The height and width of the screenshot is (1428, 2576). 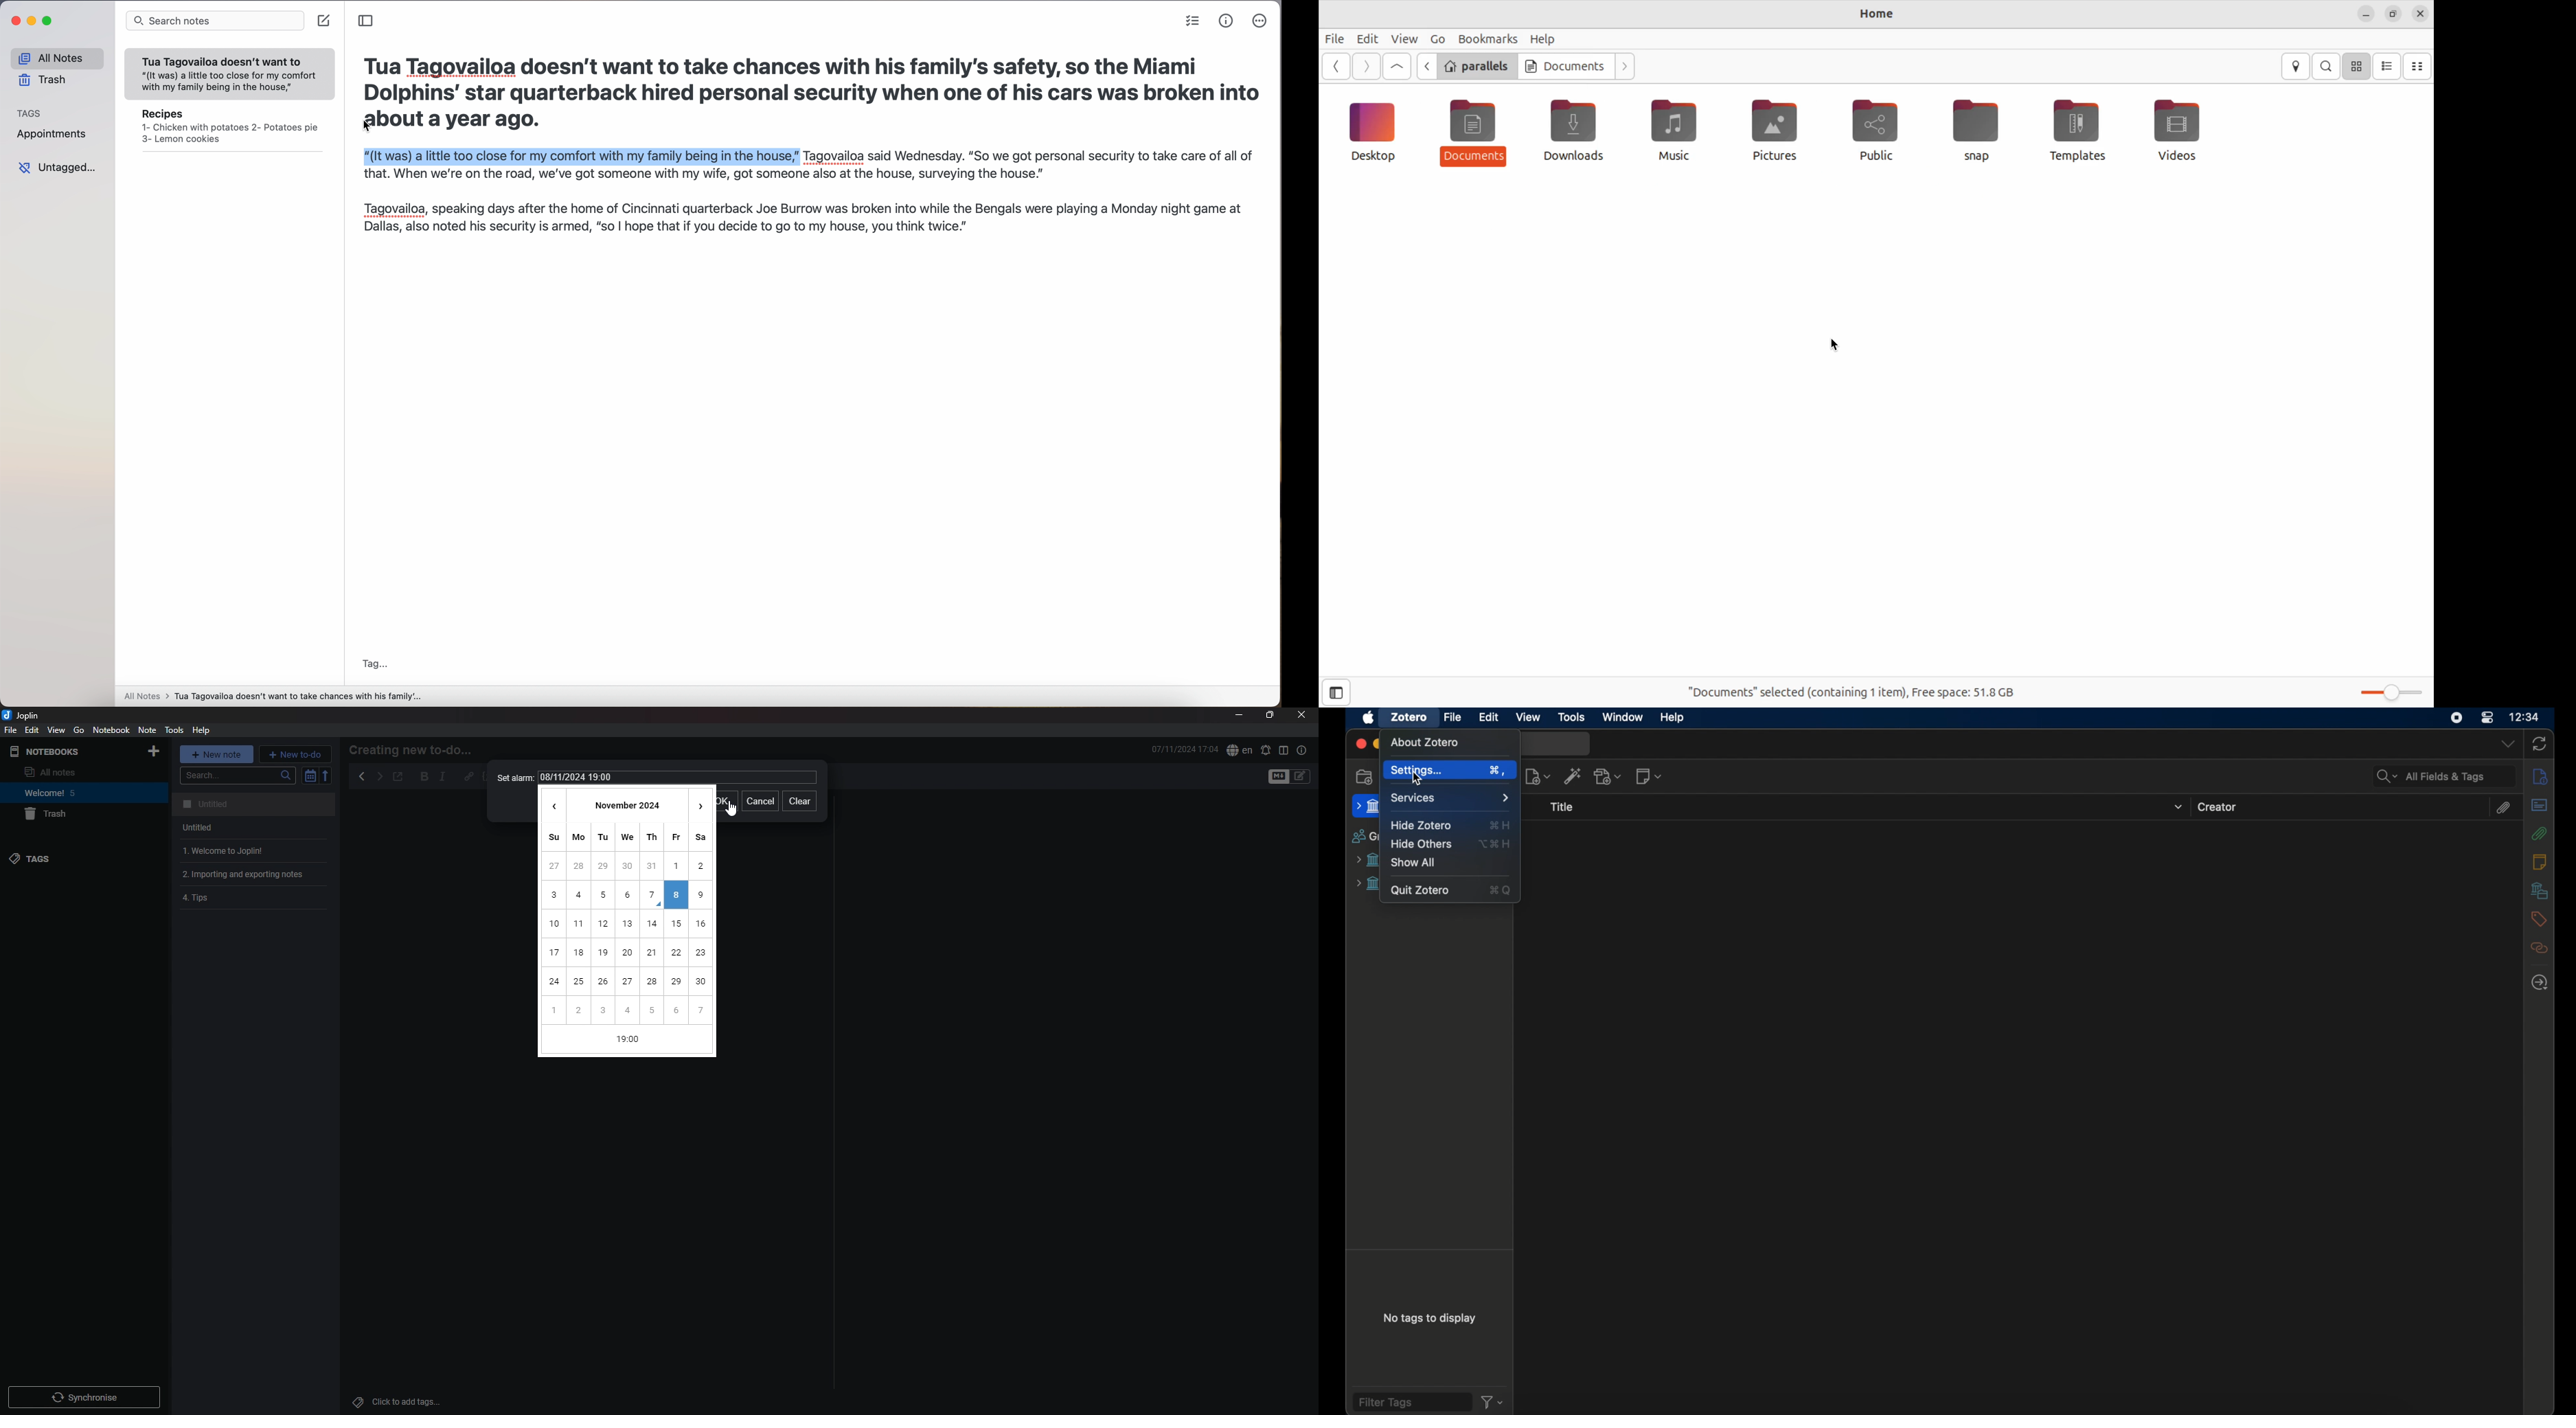 I want to click on selected date, so click(x=676, y=895).